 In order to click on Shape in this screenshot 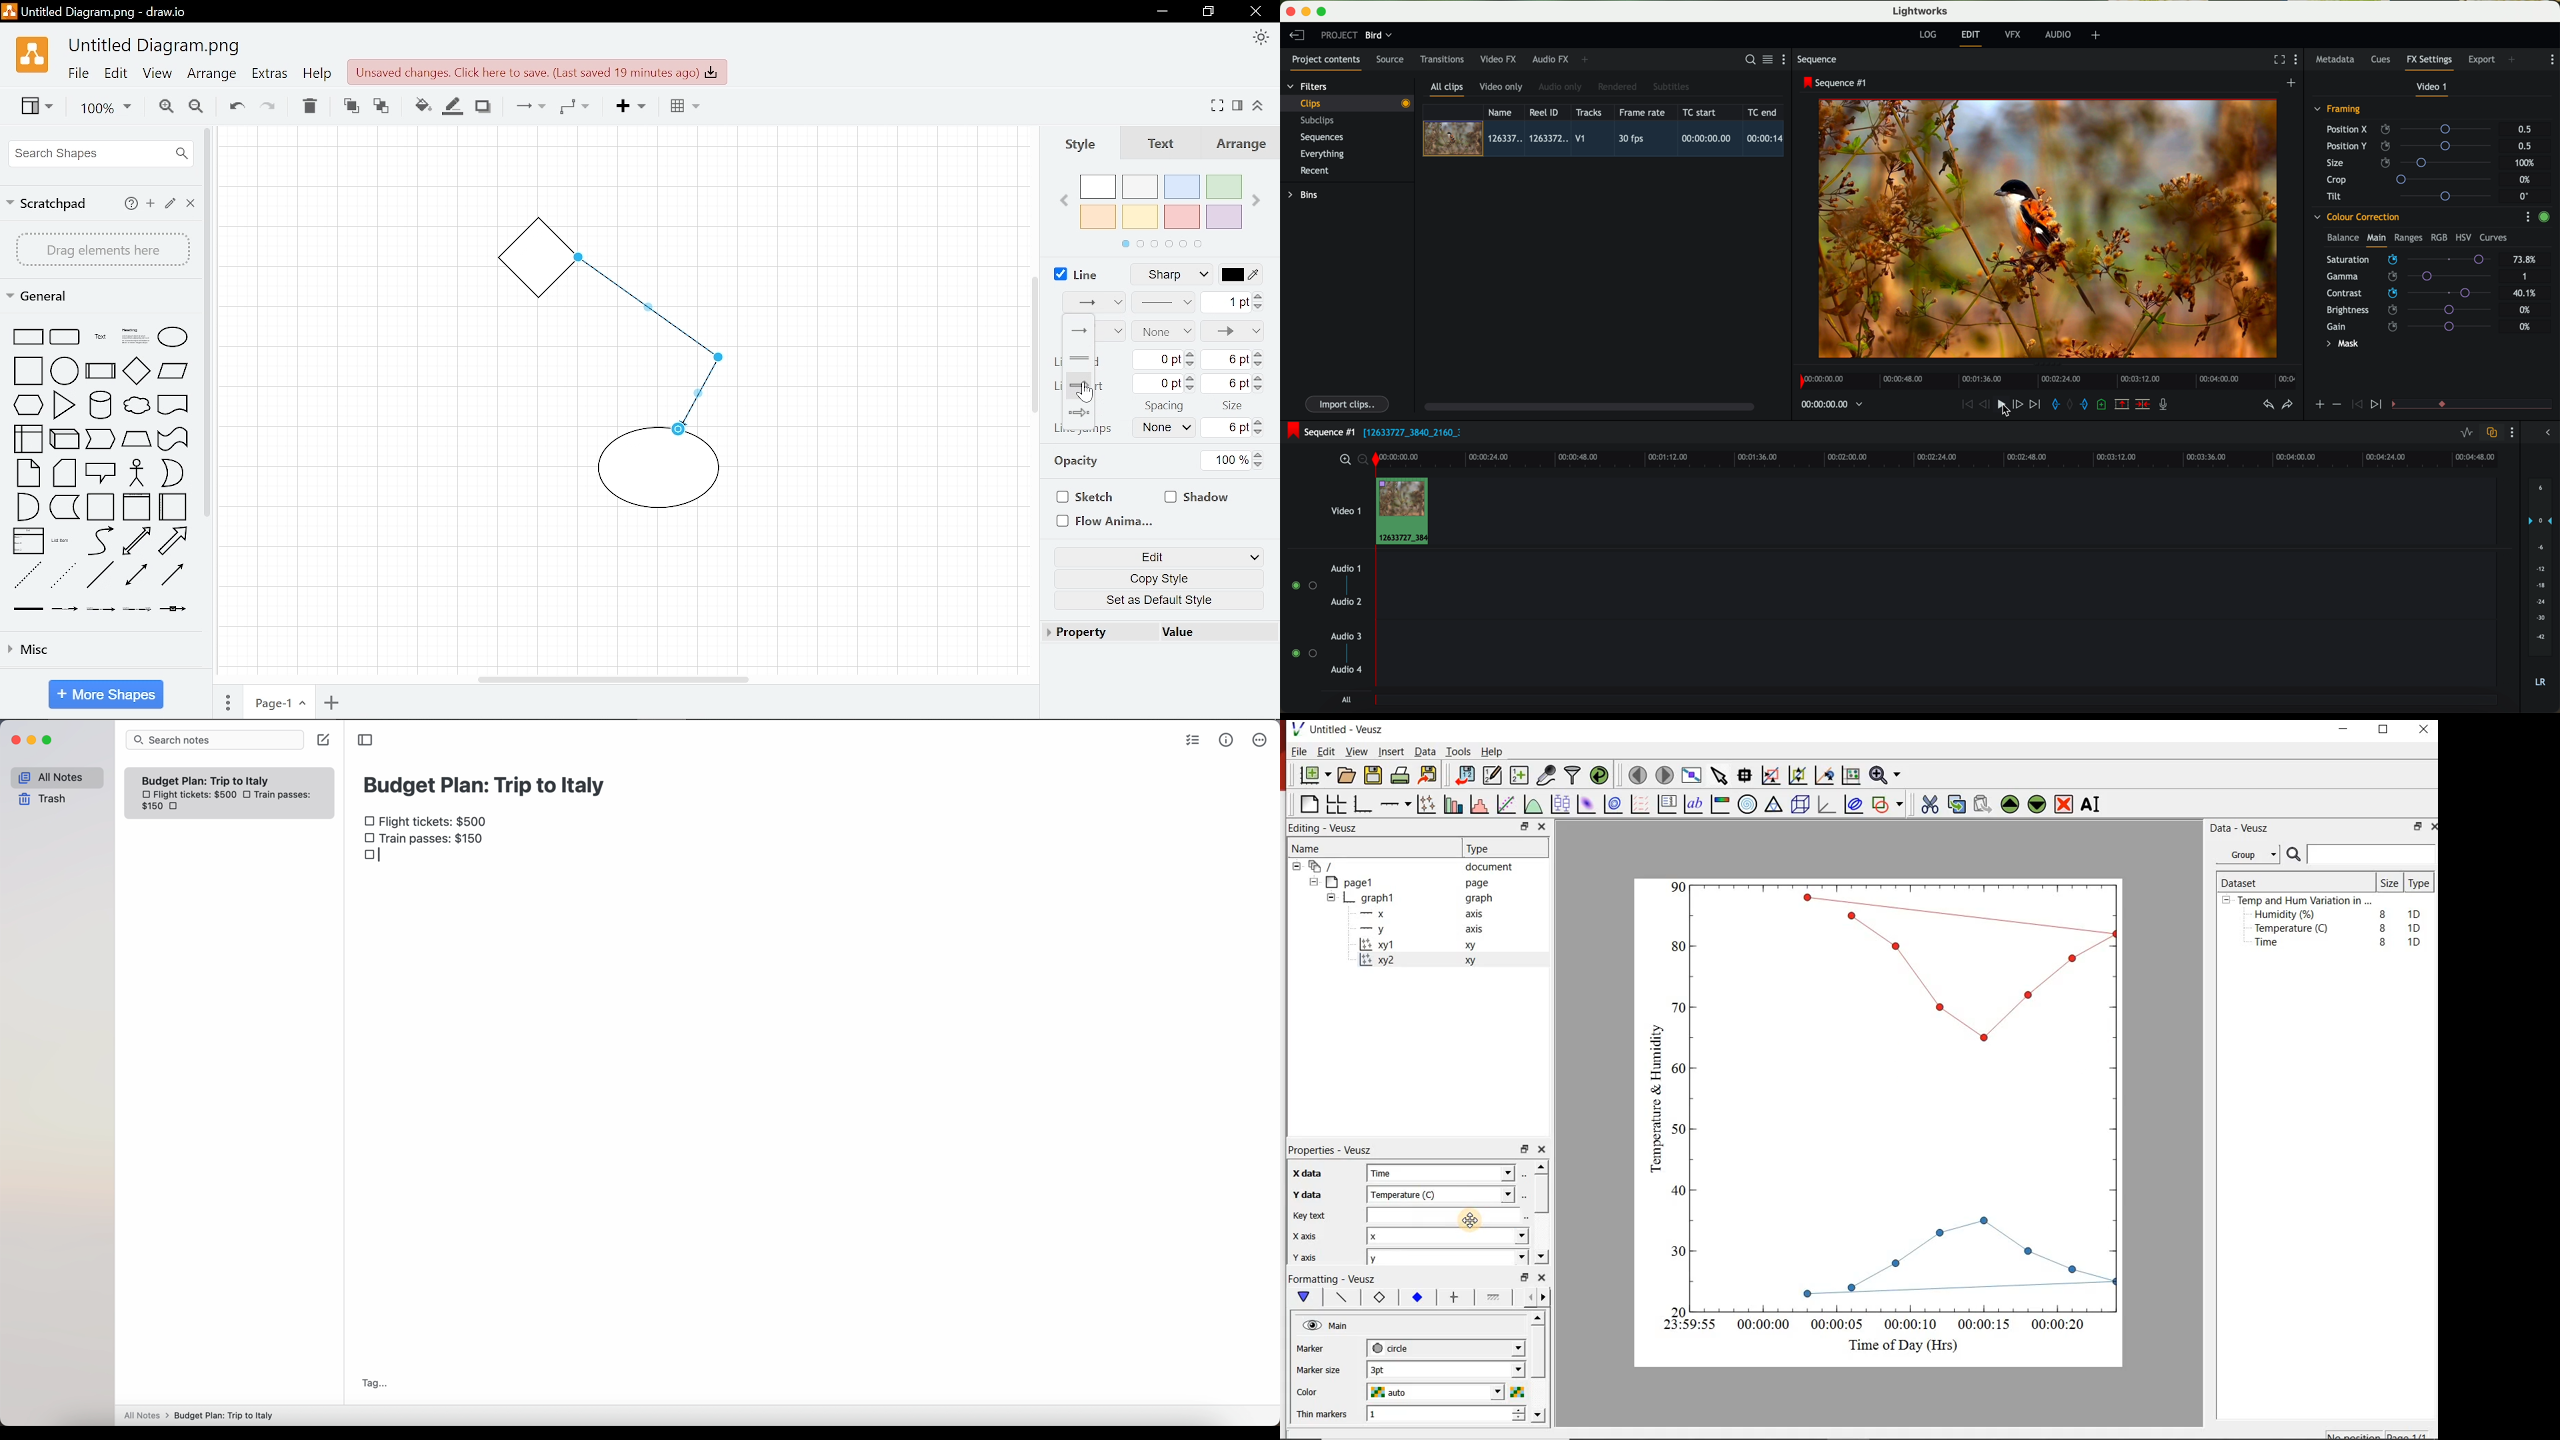, I will do `click(25, 336)`.